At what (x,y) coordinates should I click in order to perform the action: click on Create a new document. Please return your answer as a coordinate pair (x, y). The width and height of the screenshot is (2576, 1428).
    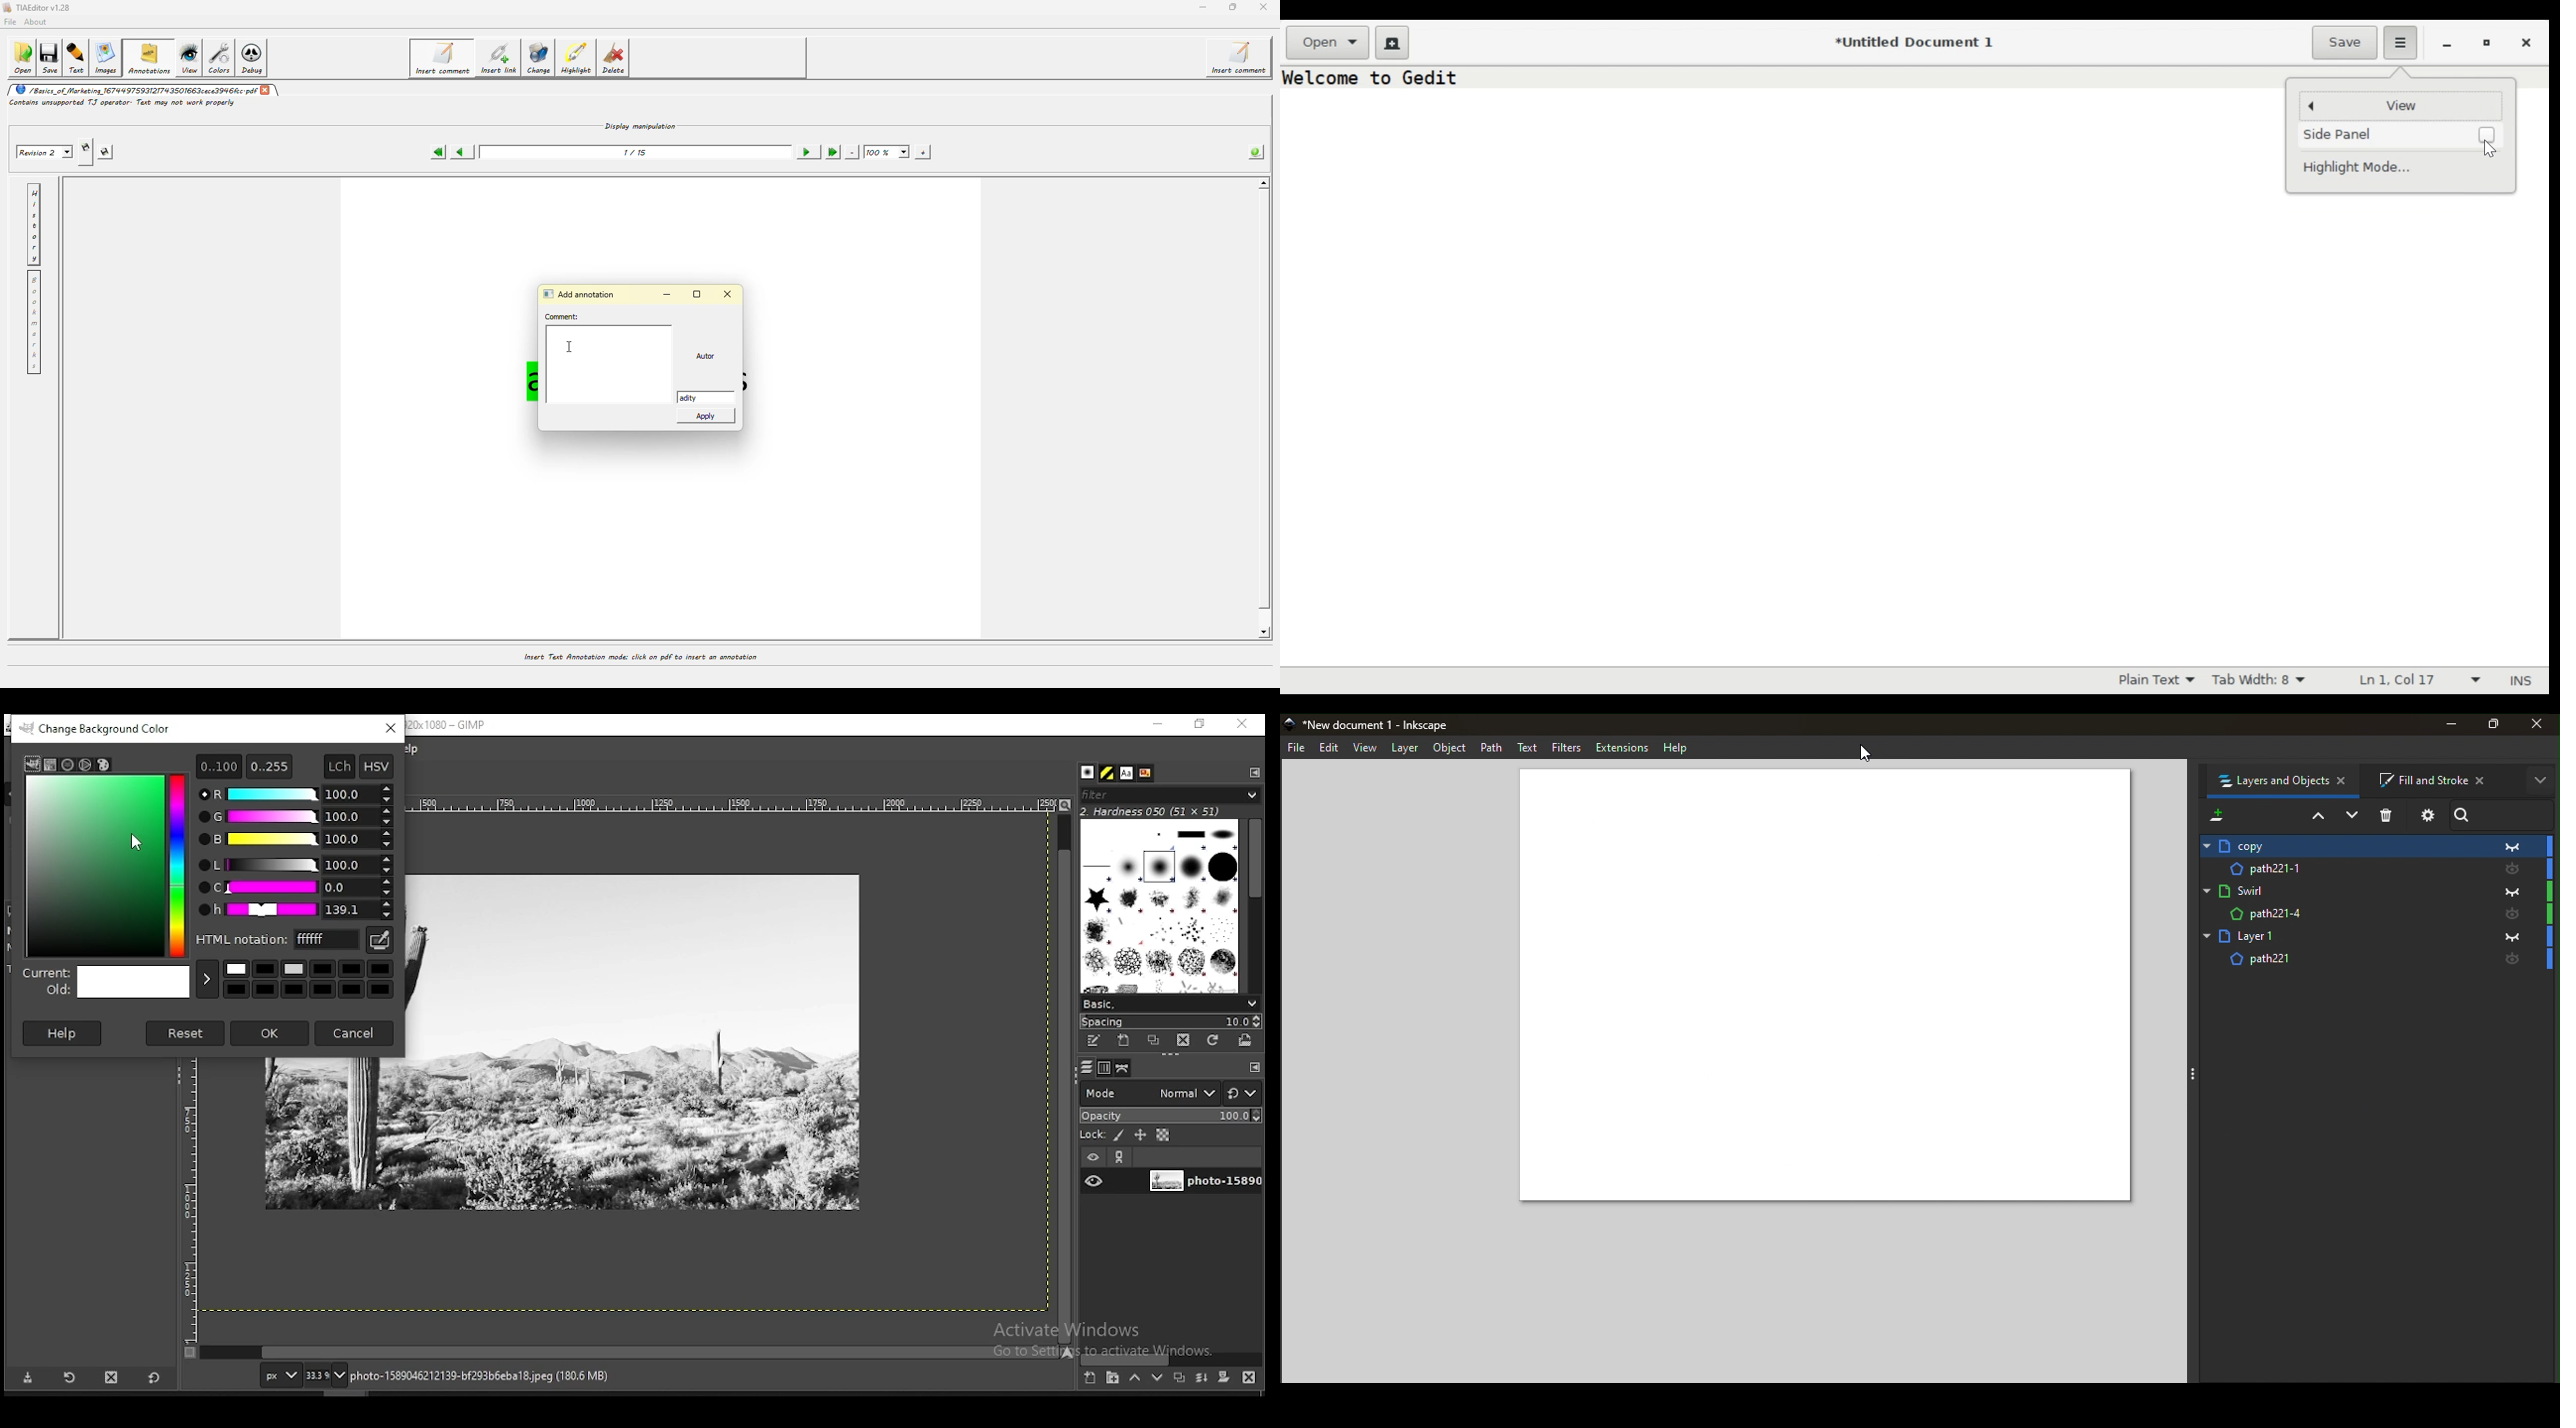
    Looking at the image, I should click on (1392, 42).